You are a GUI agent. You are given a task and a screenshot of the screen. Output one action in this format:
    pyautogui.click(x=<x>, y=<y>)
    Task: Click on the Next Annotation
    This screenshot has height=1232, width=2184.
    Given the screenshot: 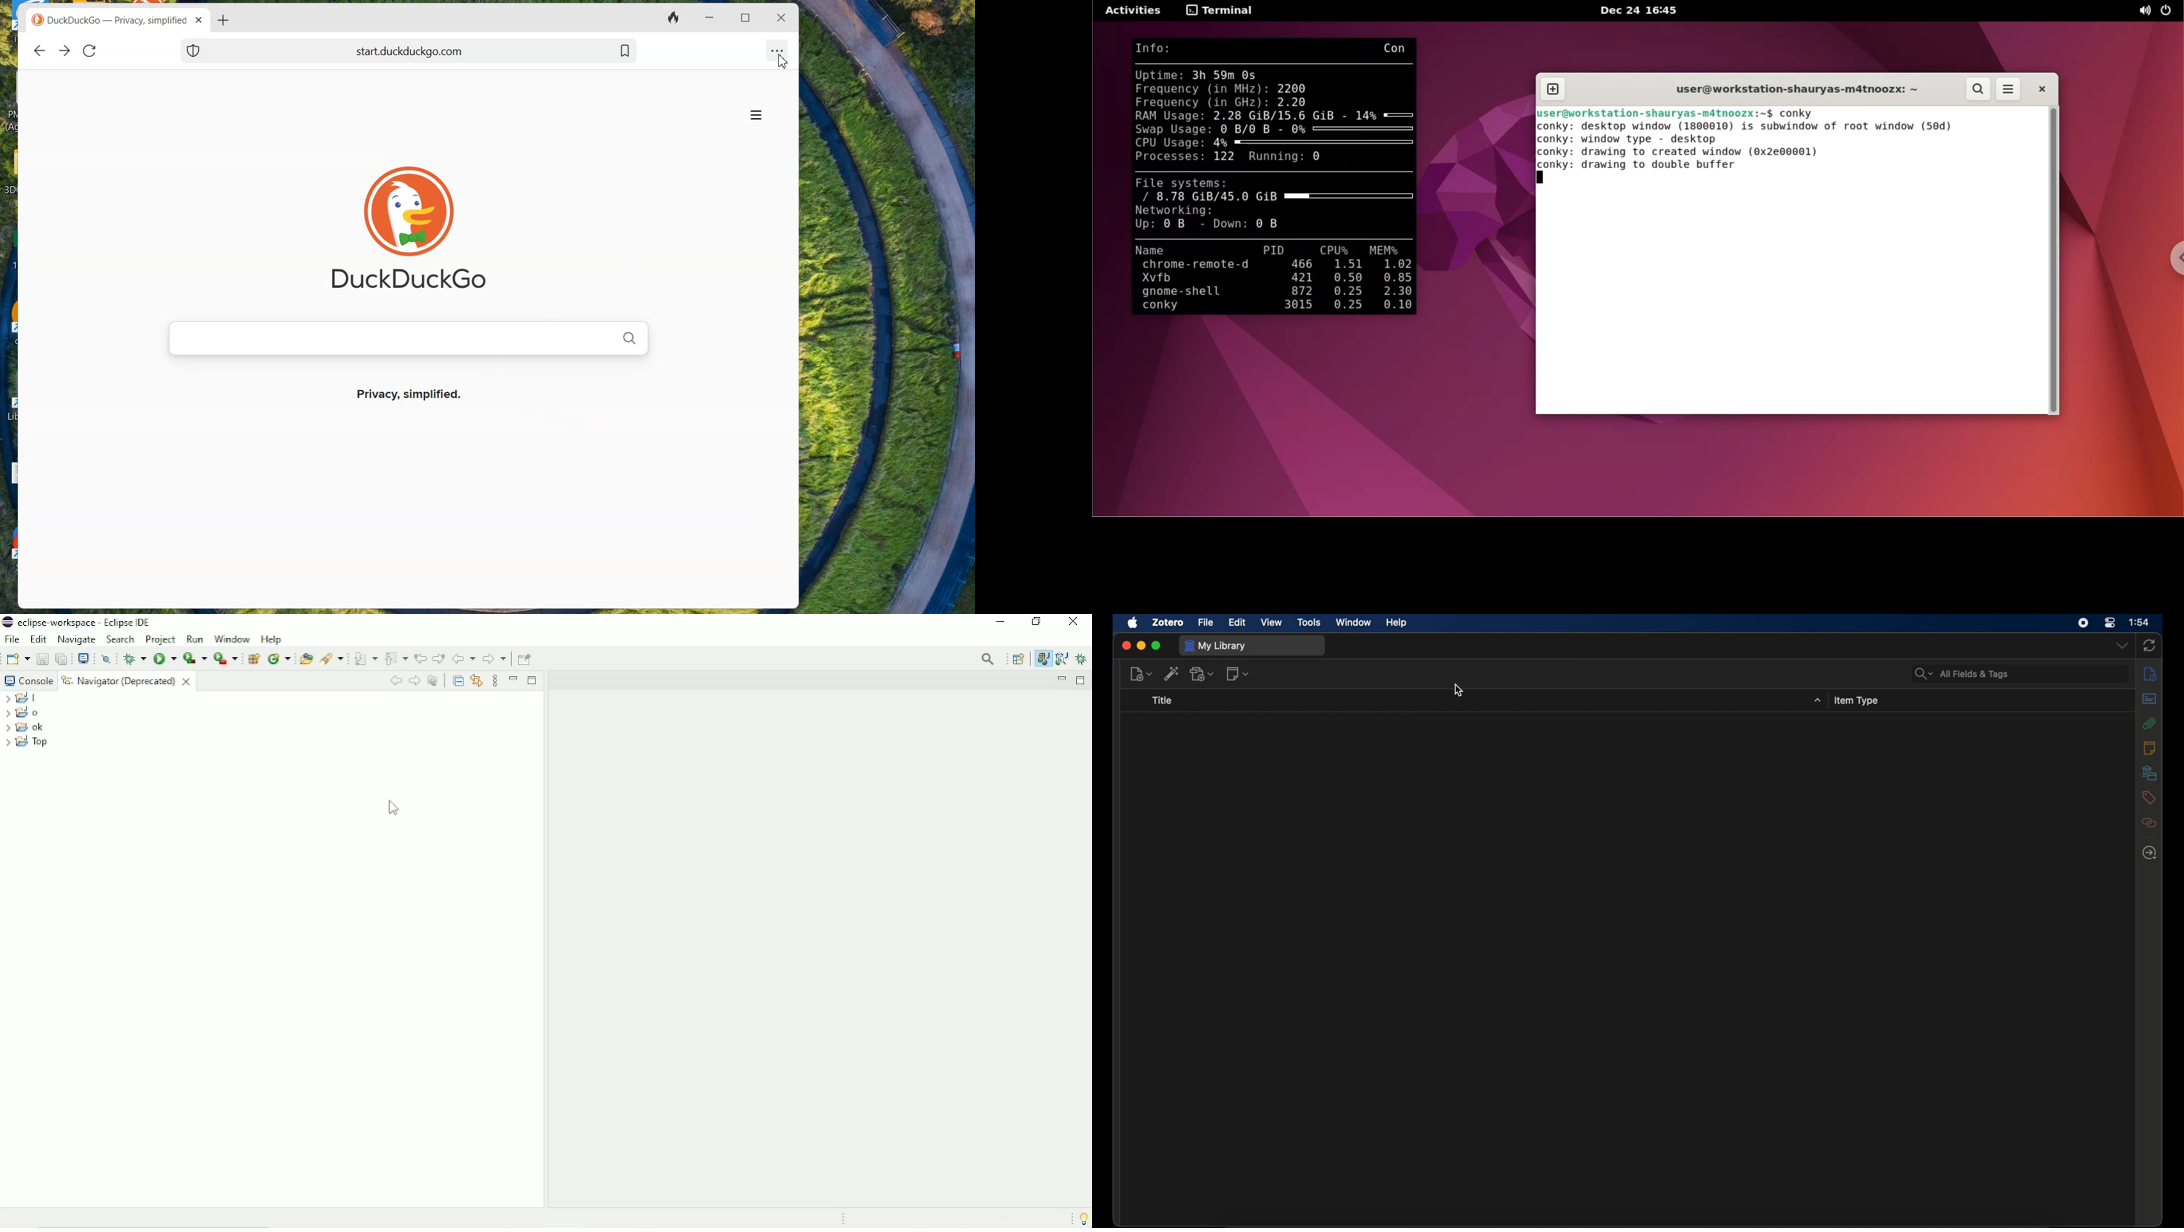 What is the action you would take?
    pyautogui.click(x=365, y=659)
    